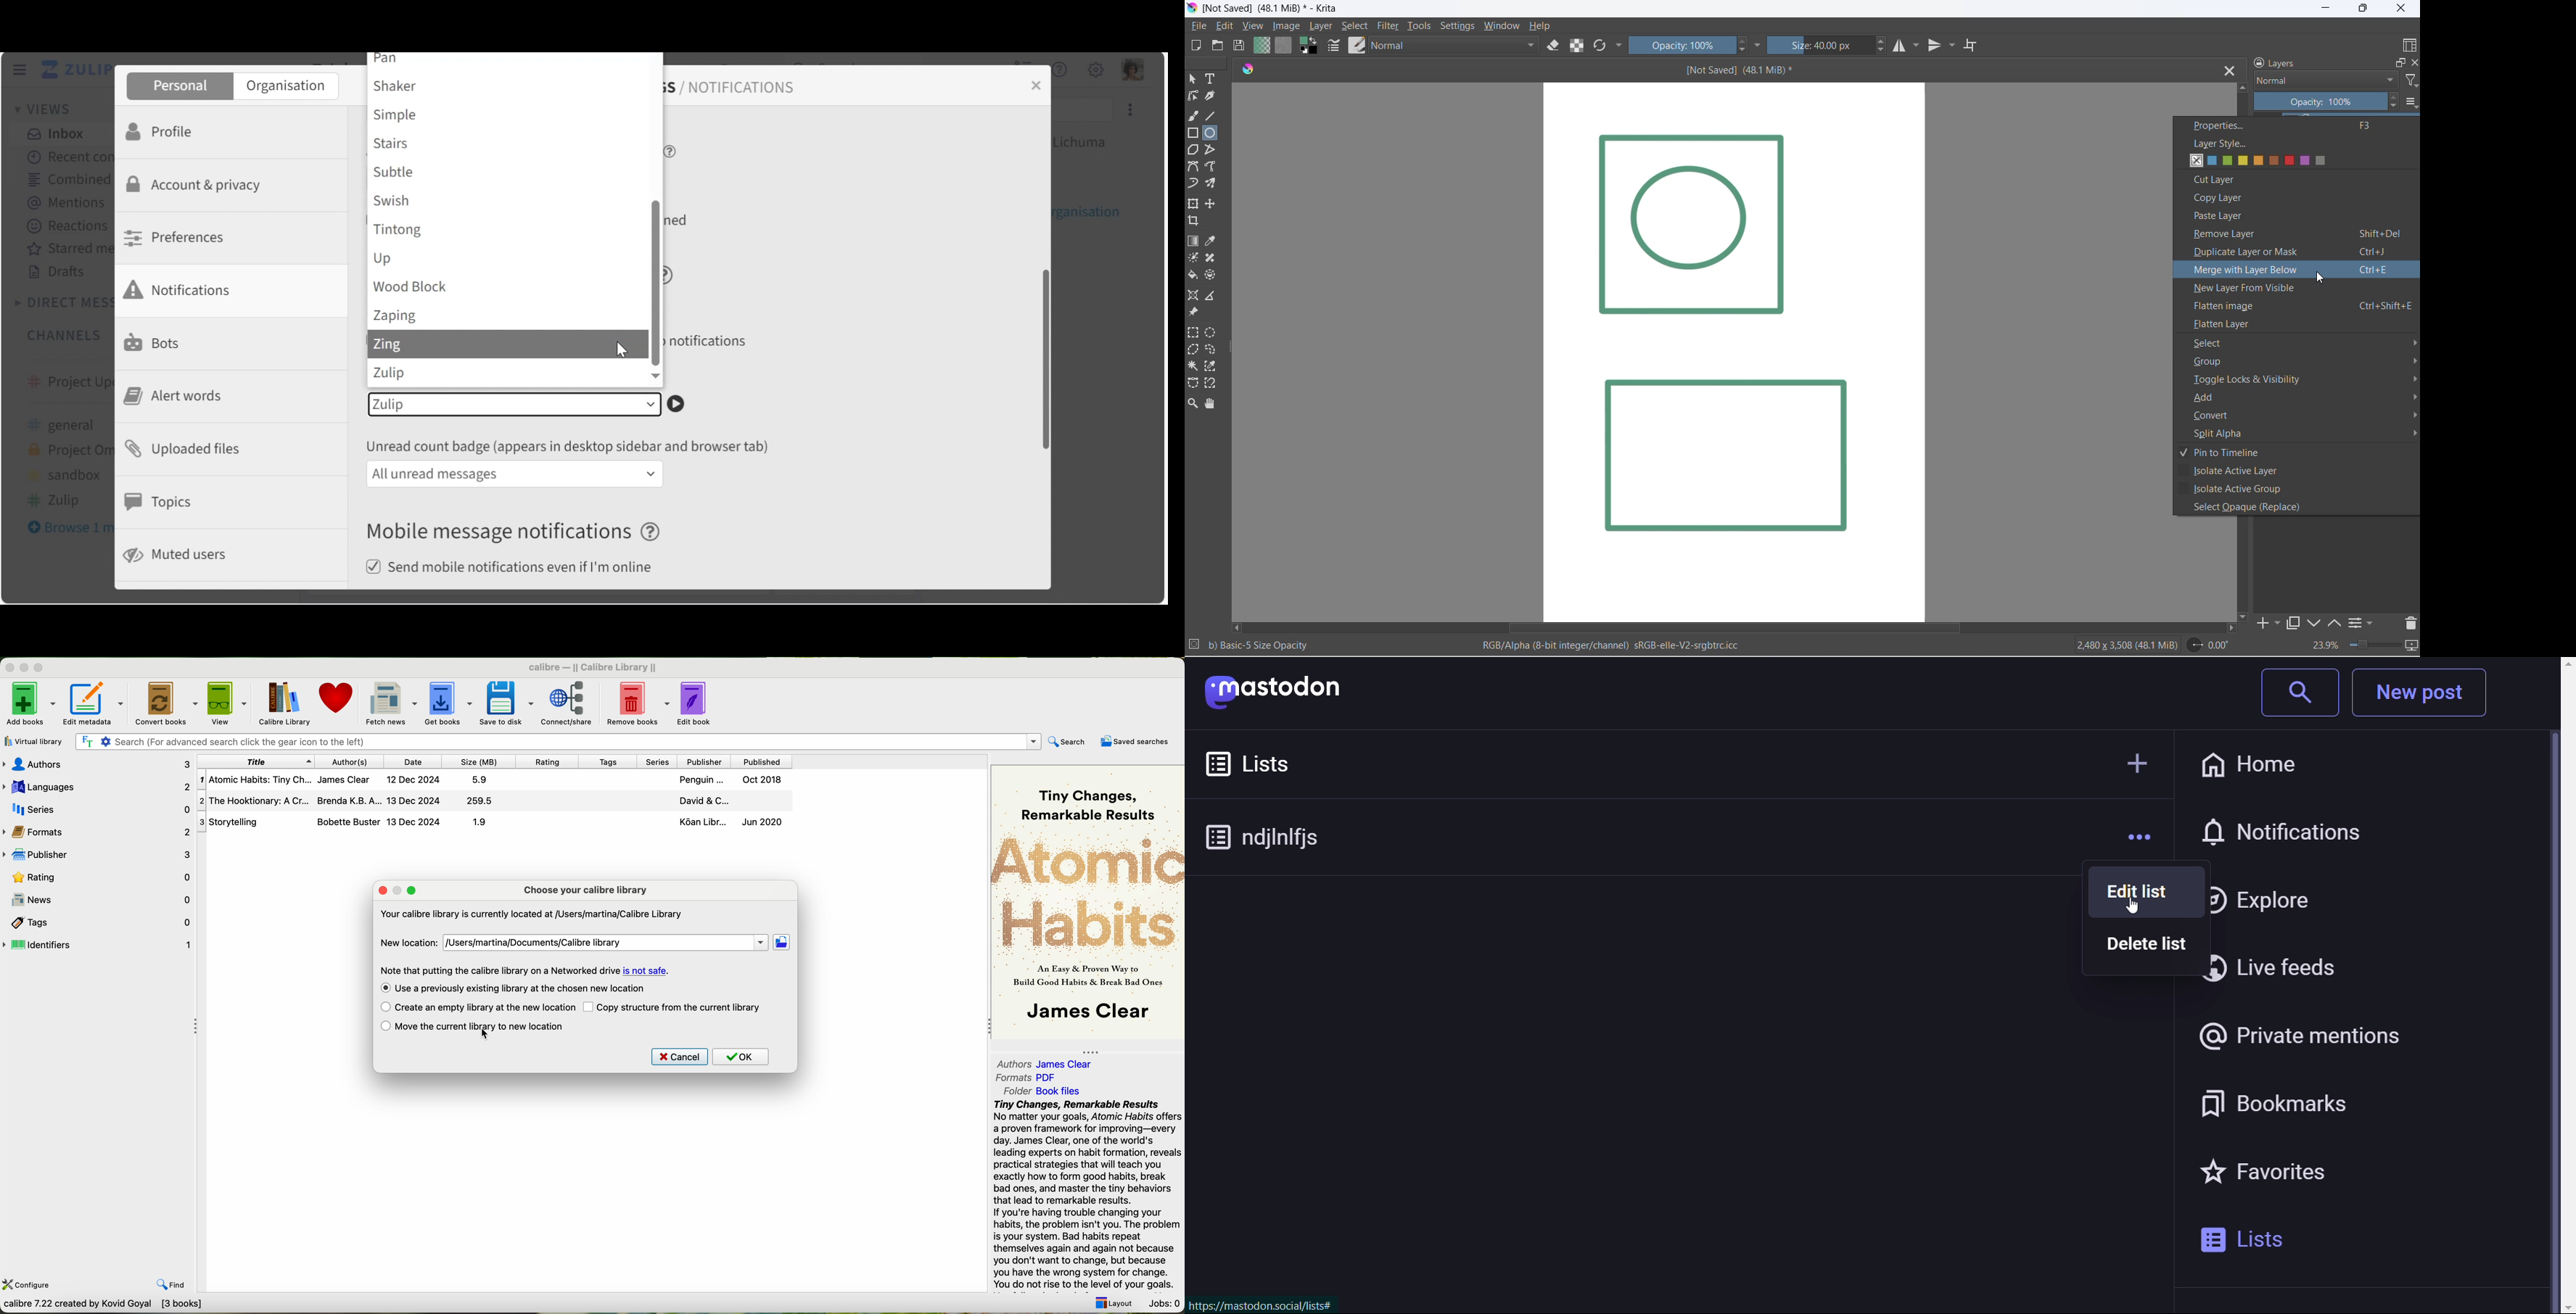  I want to click on sample a color, so click(1217, 241).